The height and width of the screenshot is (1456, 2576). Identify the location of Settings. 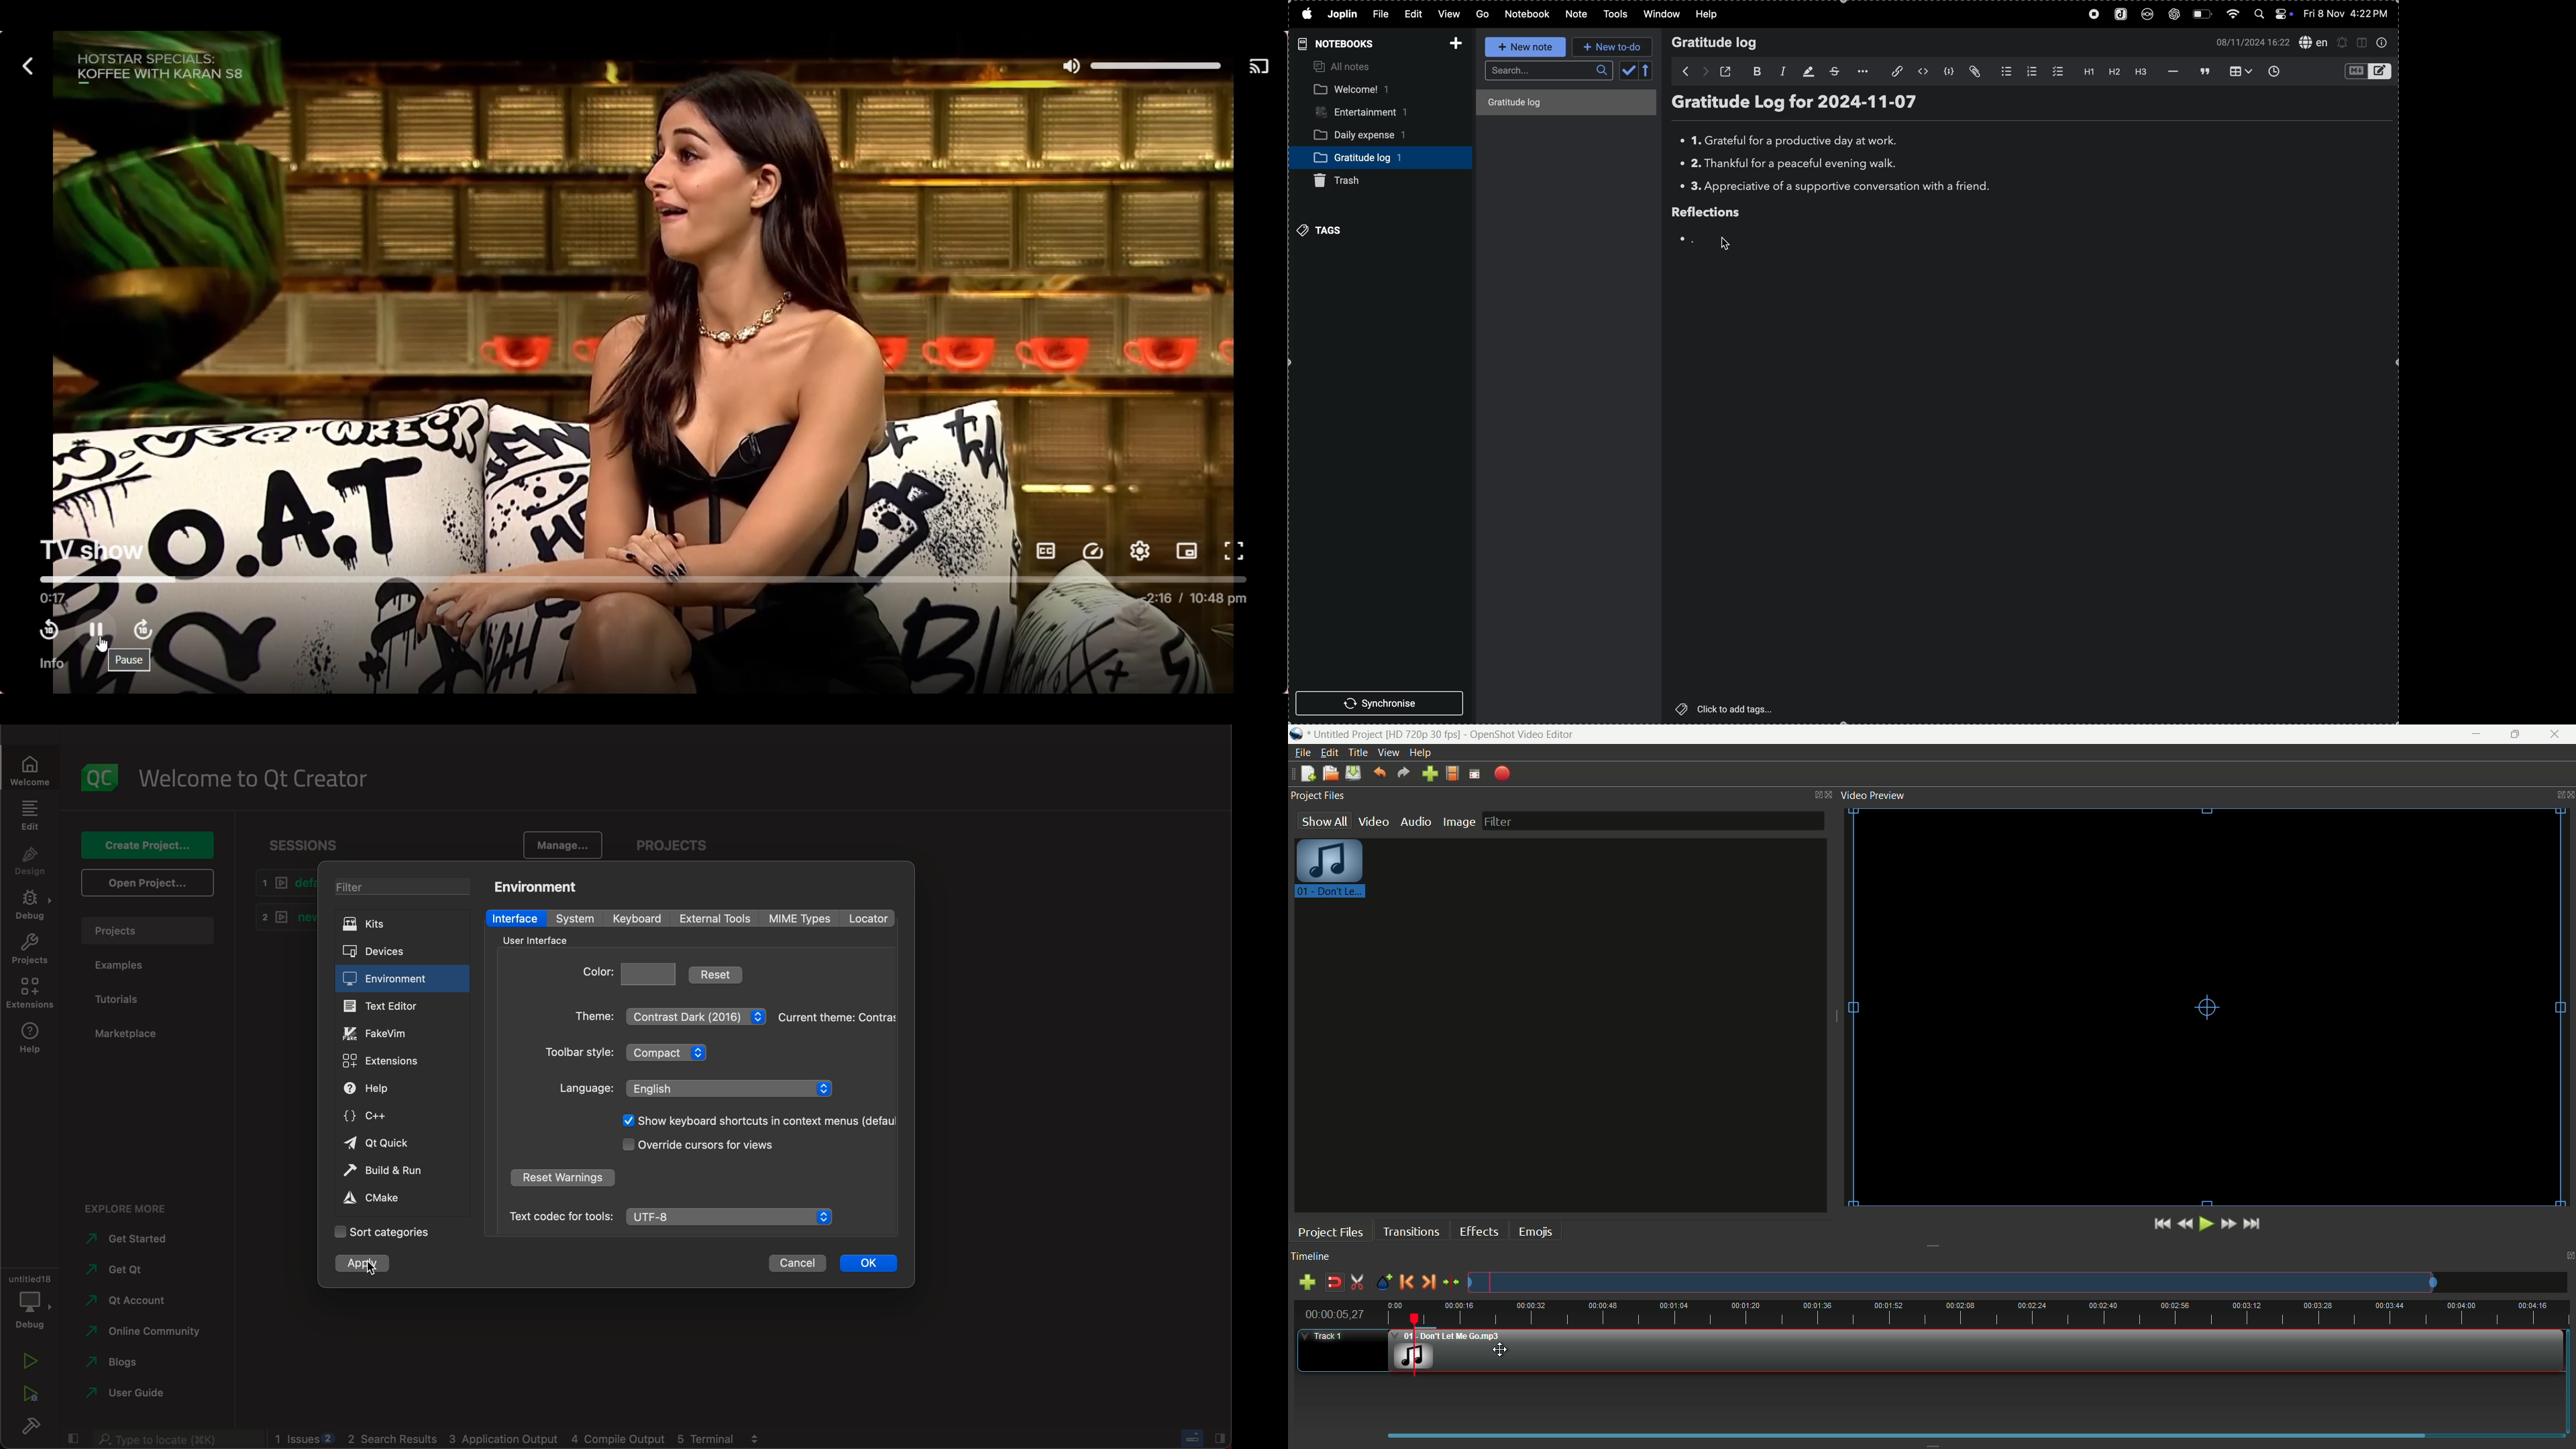
(1139, 551).